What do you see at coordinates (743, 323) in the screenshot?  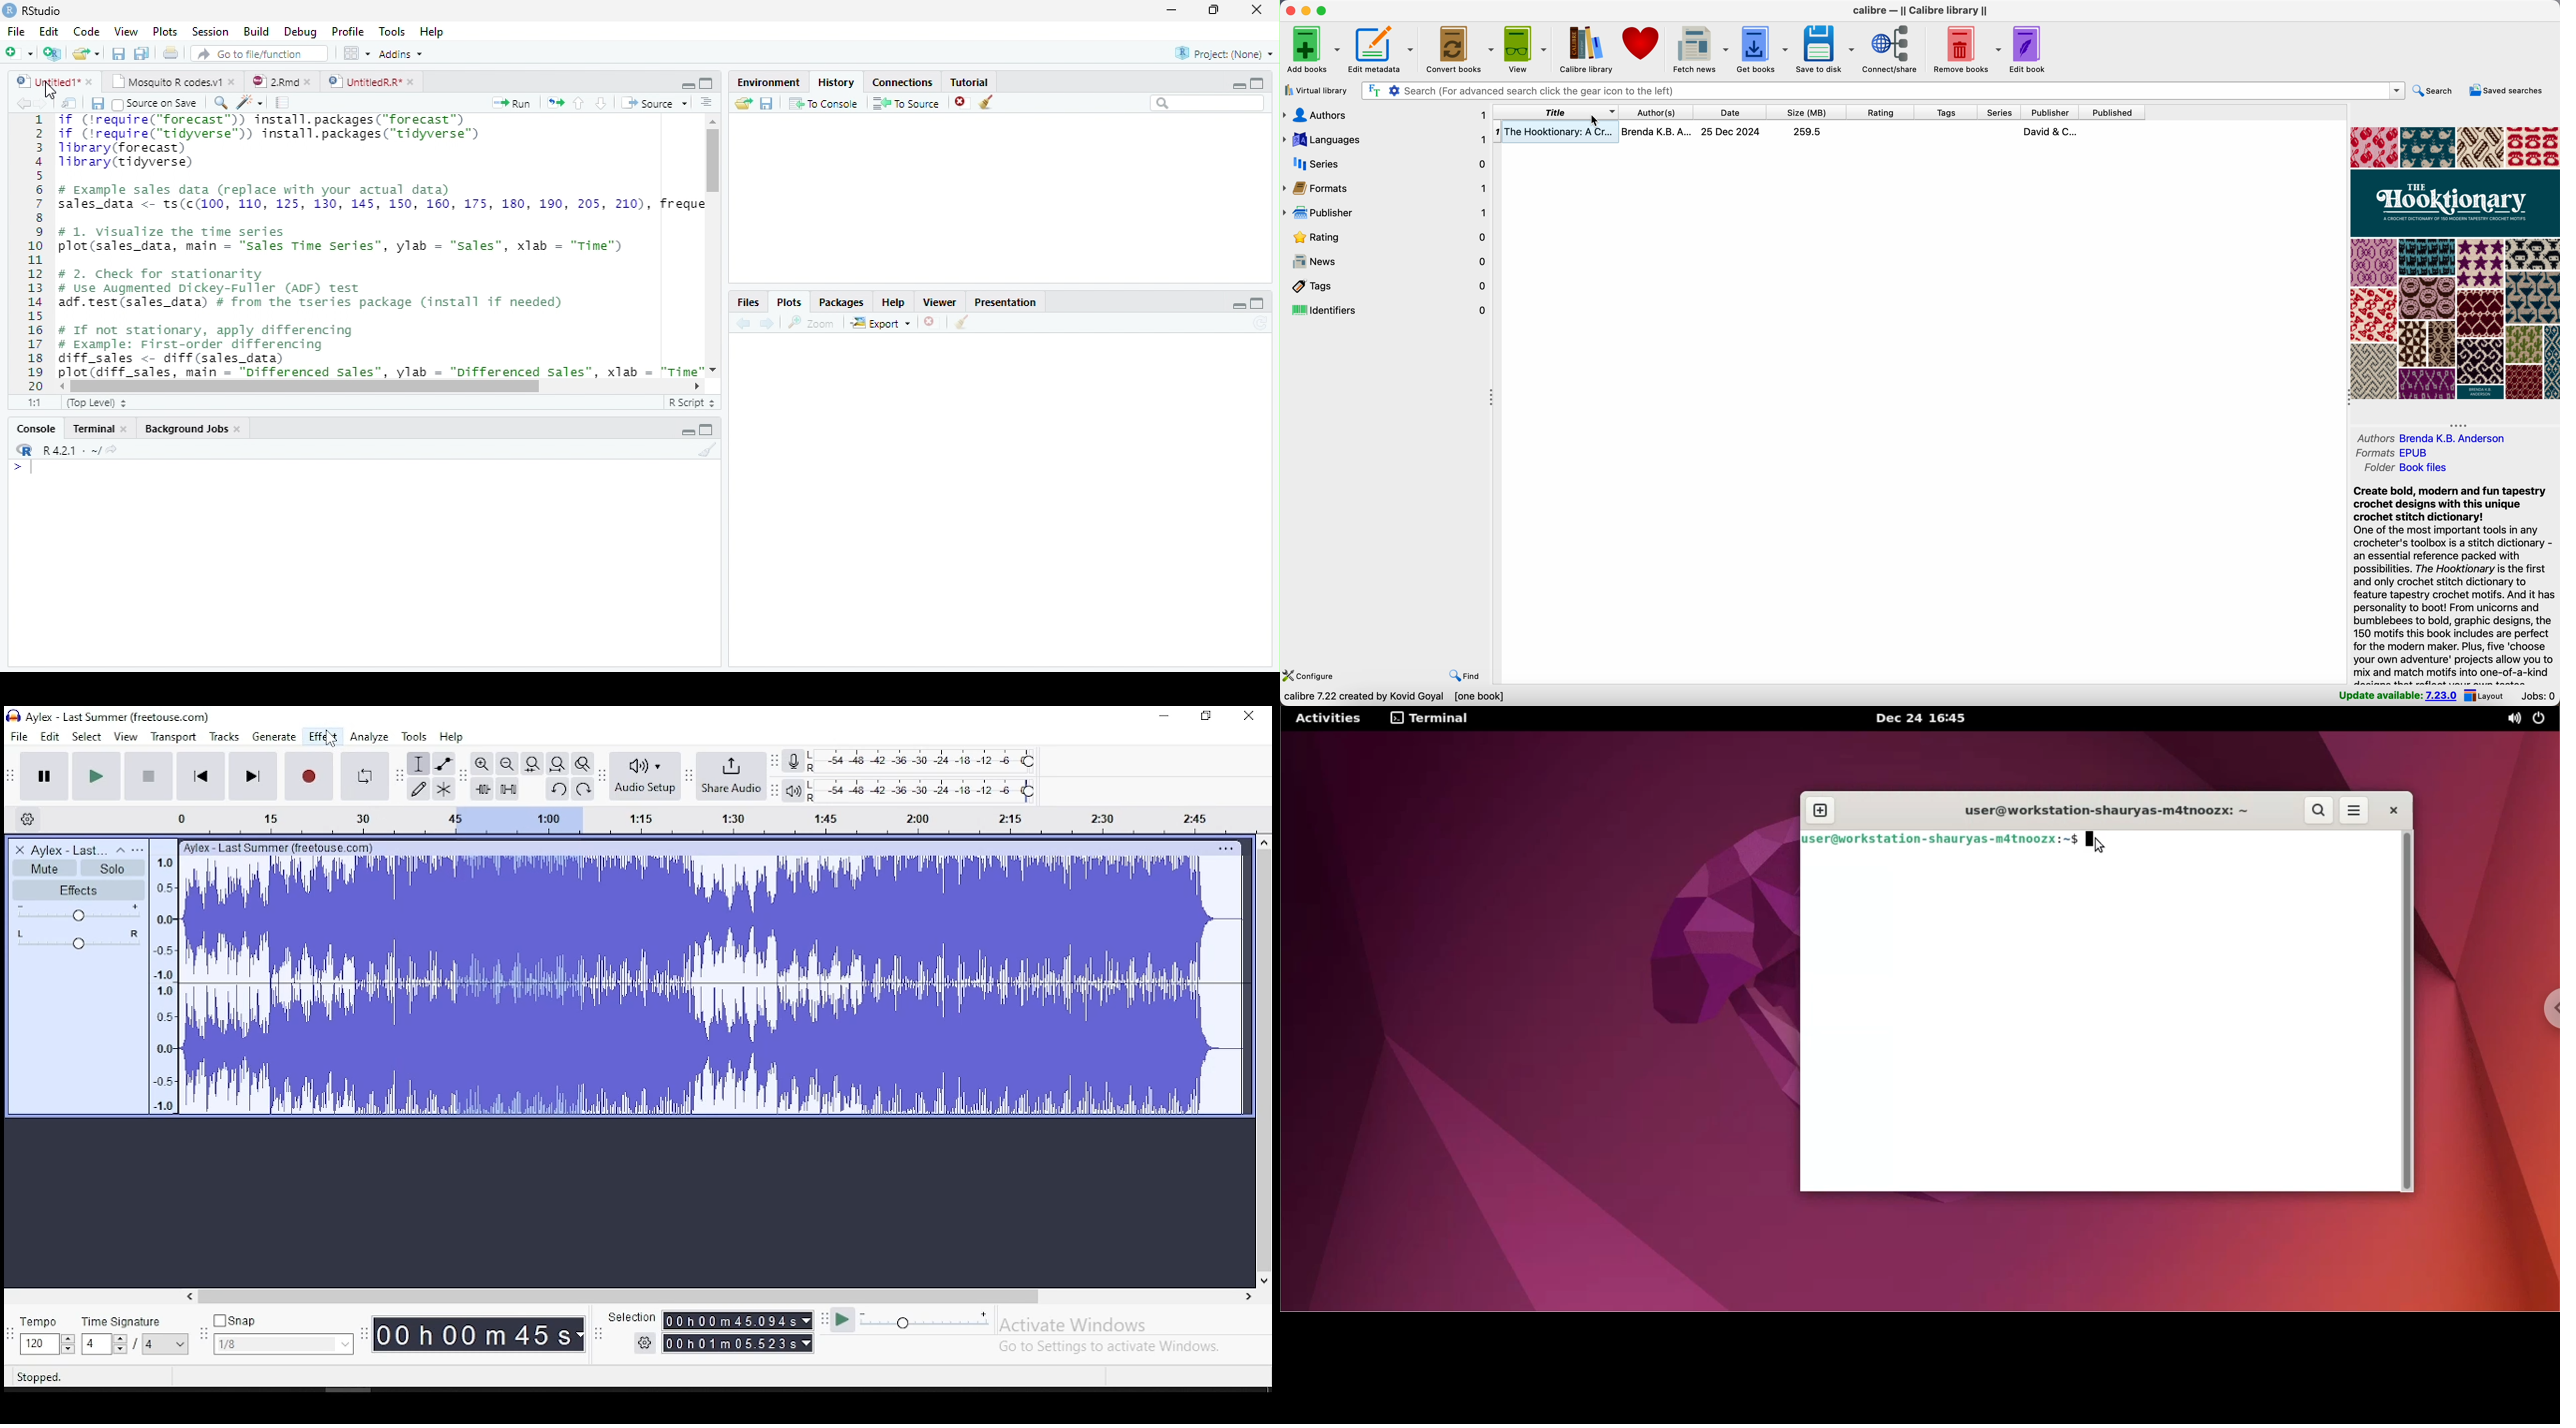 I see `Previous` at bounding box center [743, 323].